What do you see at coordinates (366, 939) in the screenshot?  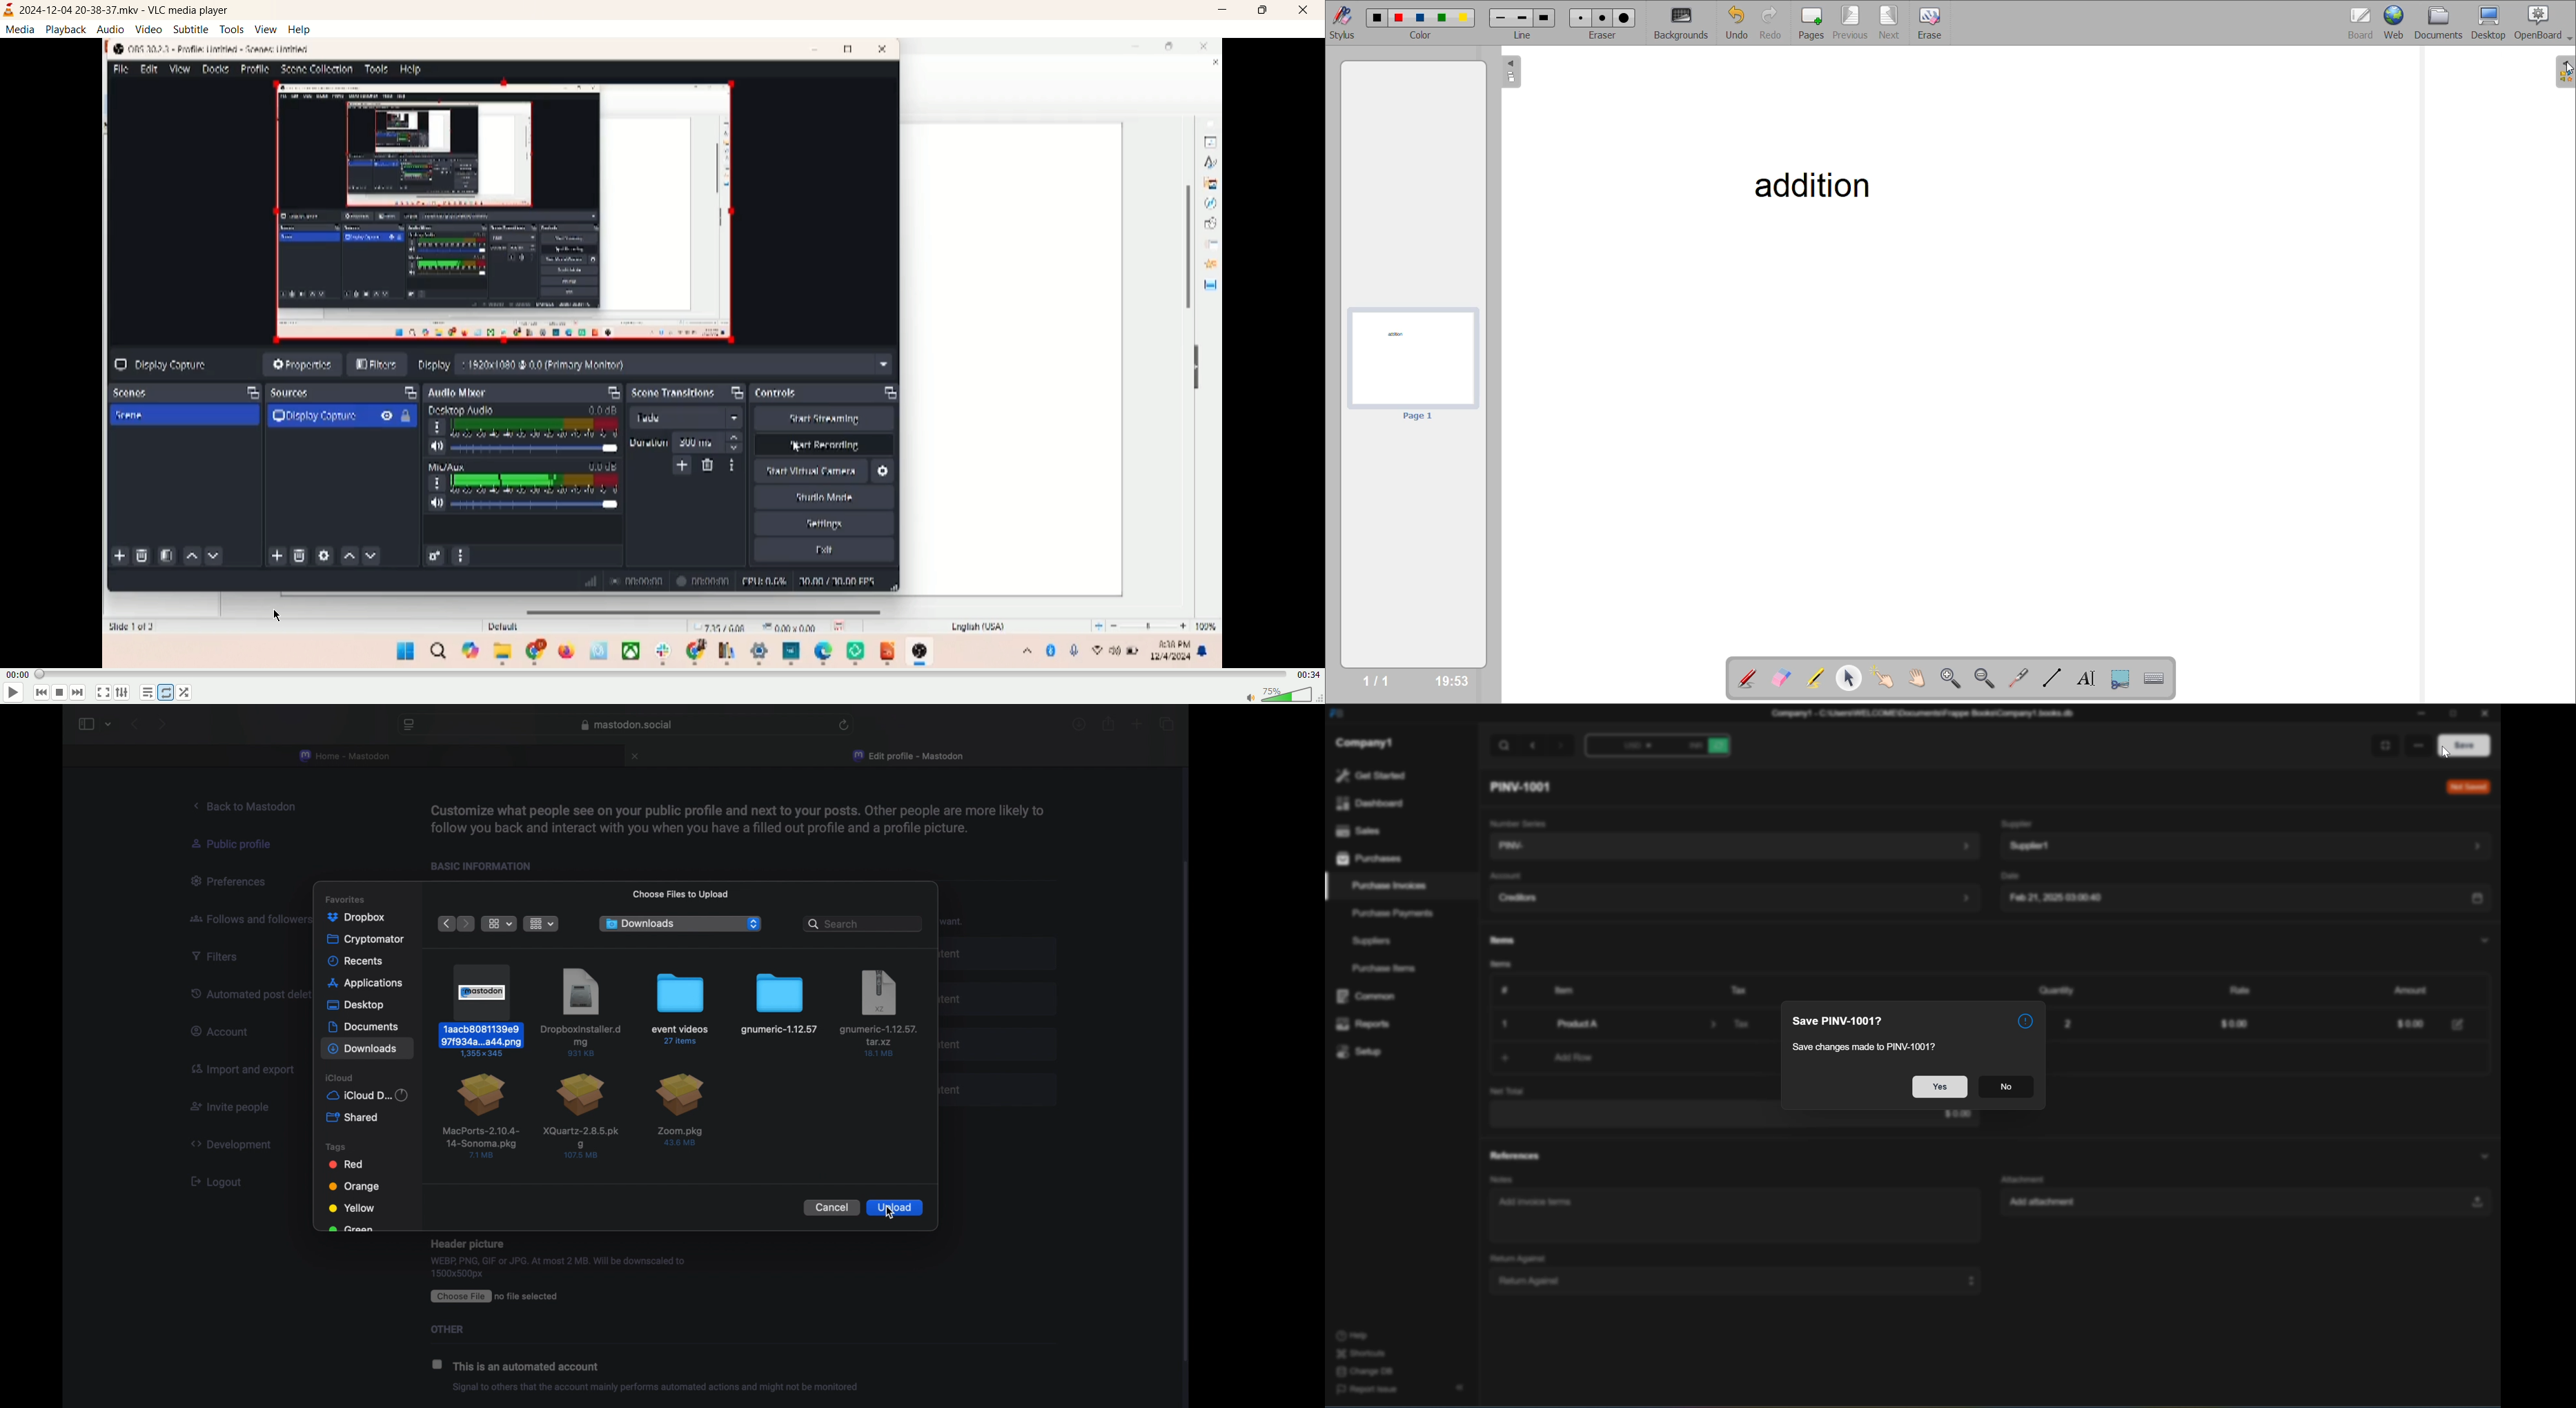 I see `cryptomator` at bounding box center [366, 939].